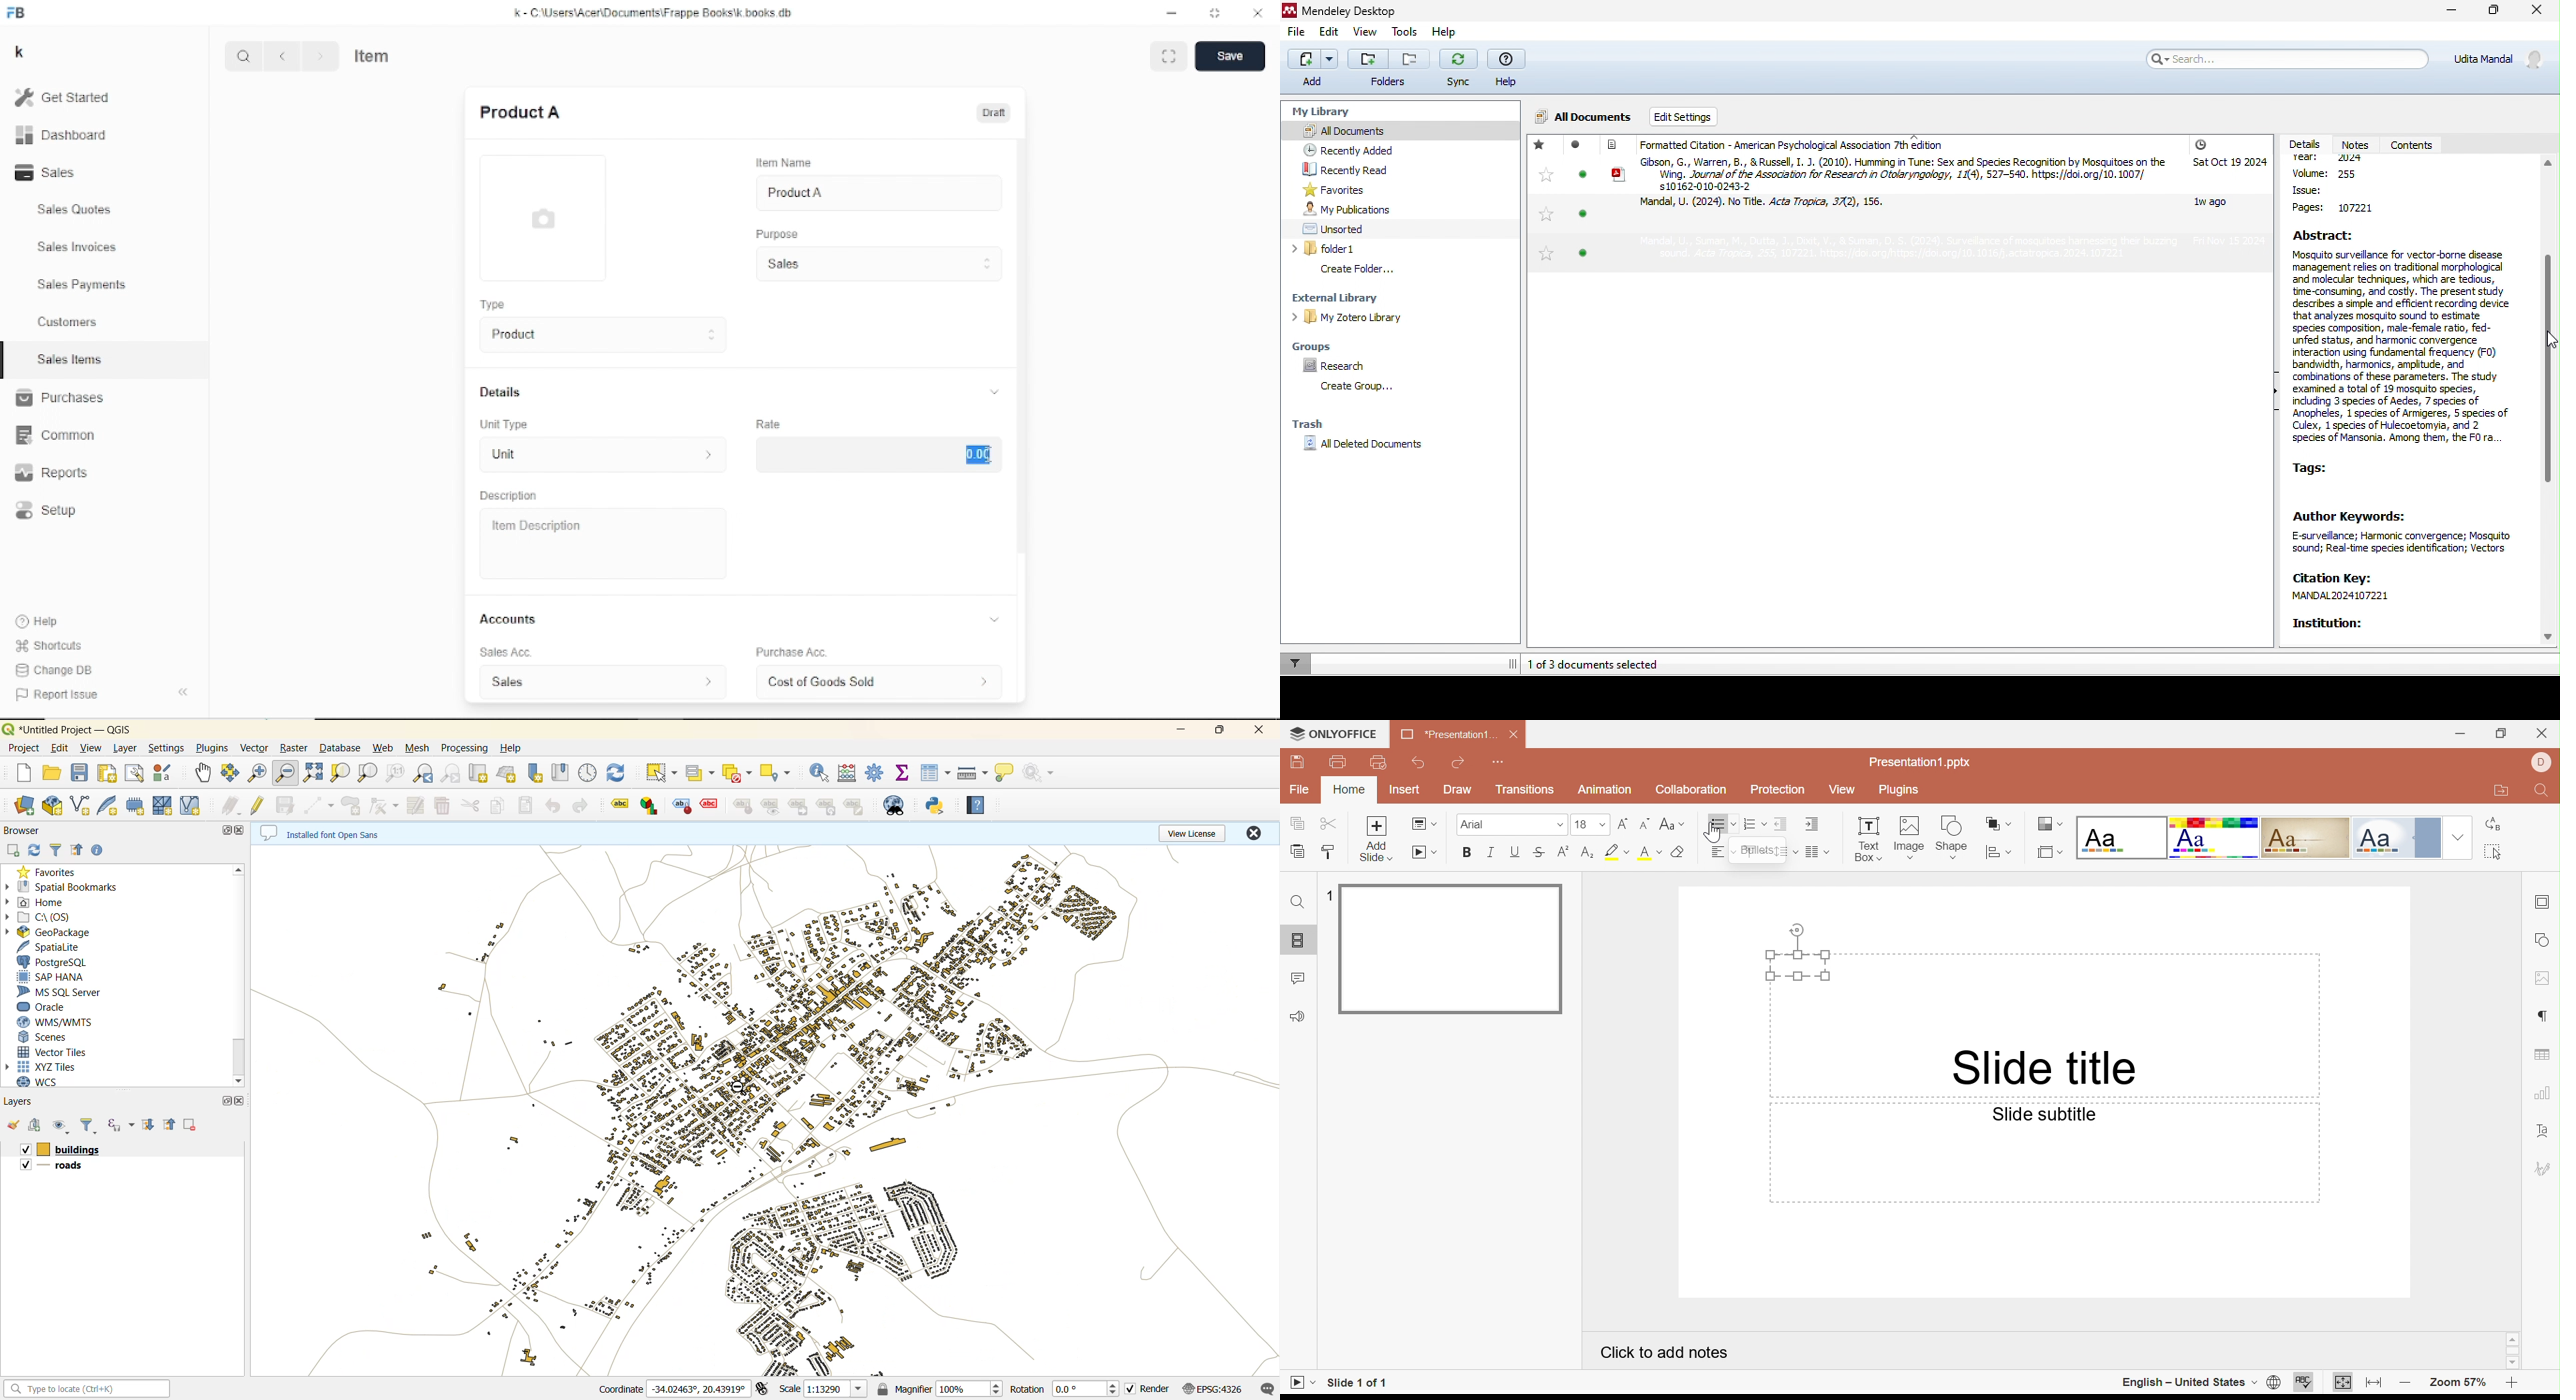  Describe the element at coordinates (2543, 1056) in the screenshot. I see `table settings` at that location.